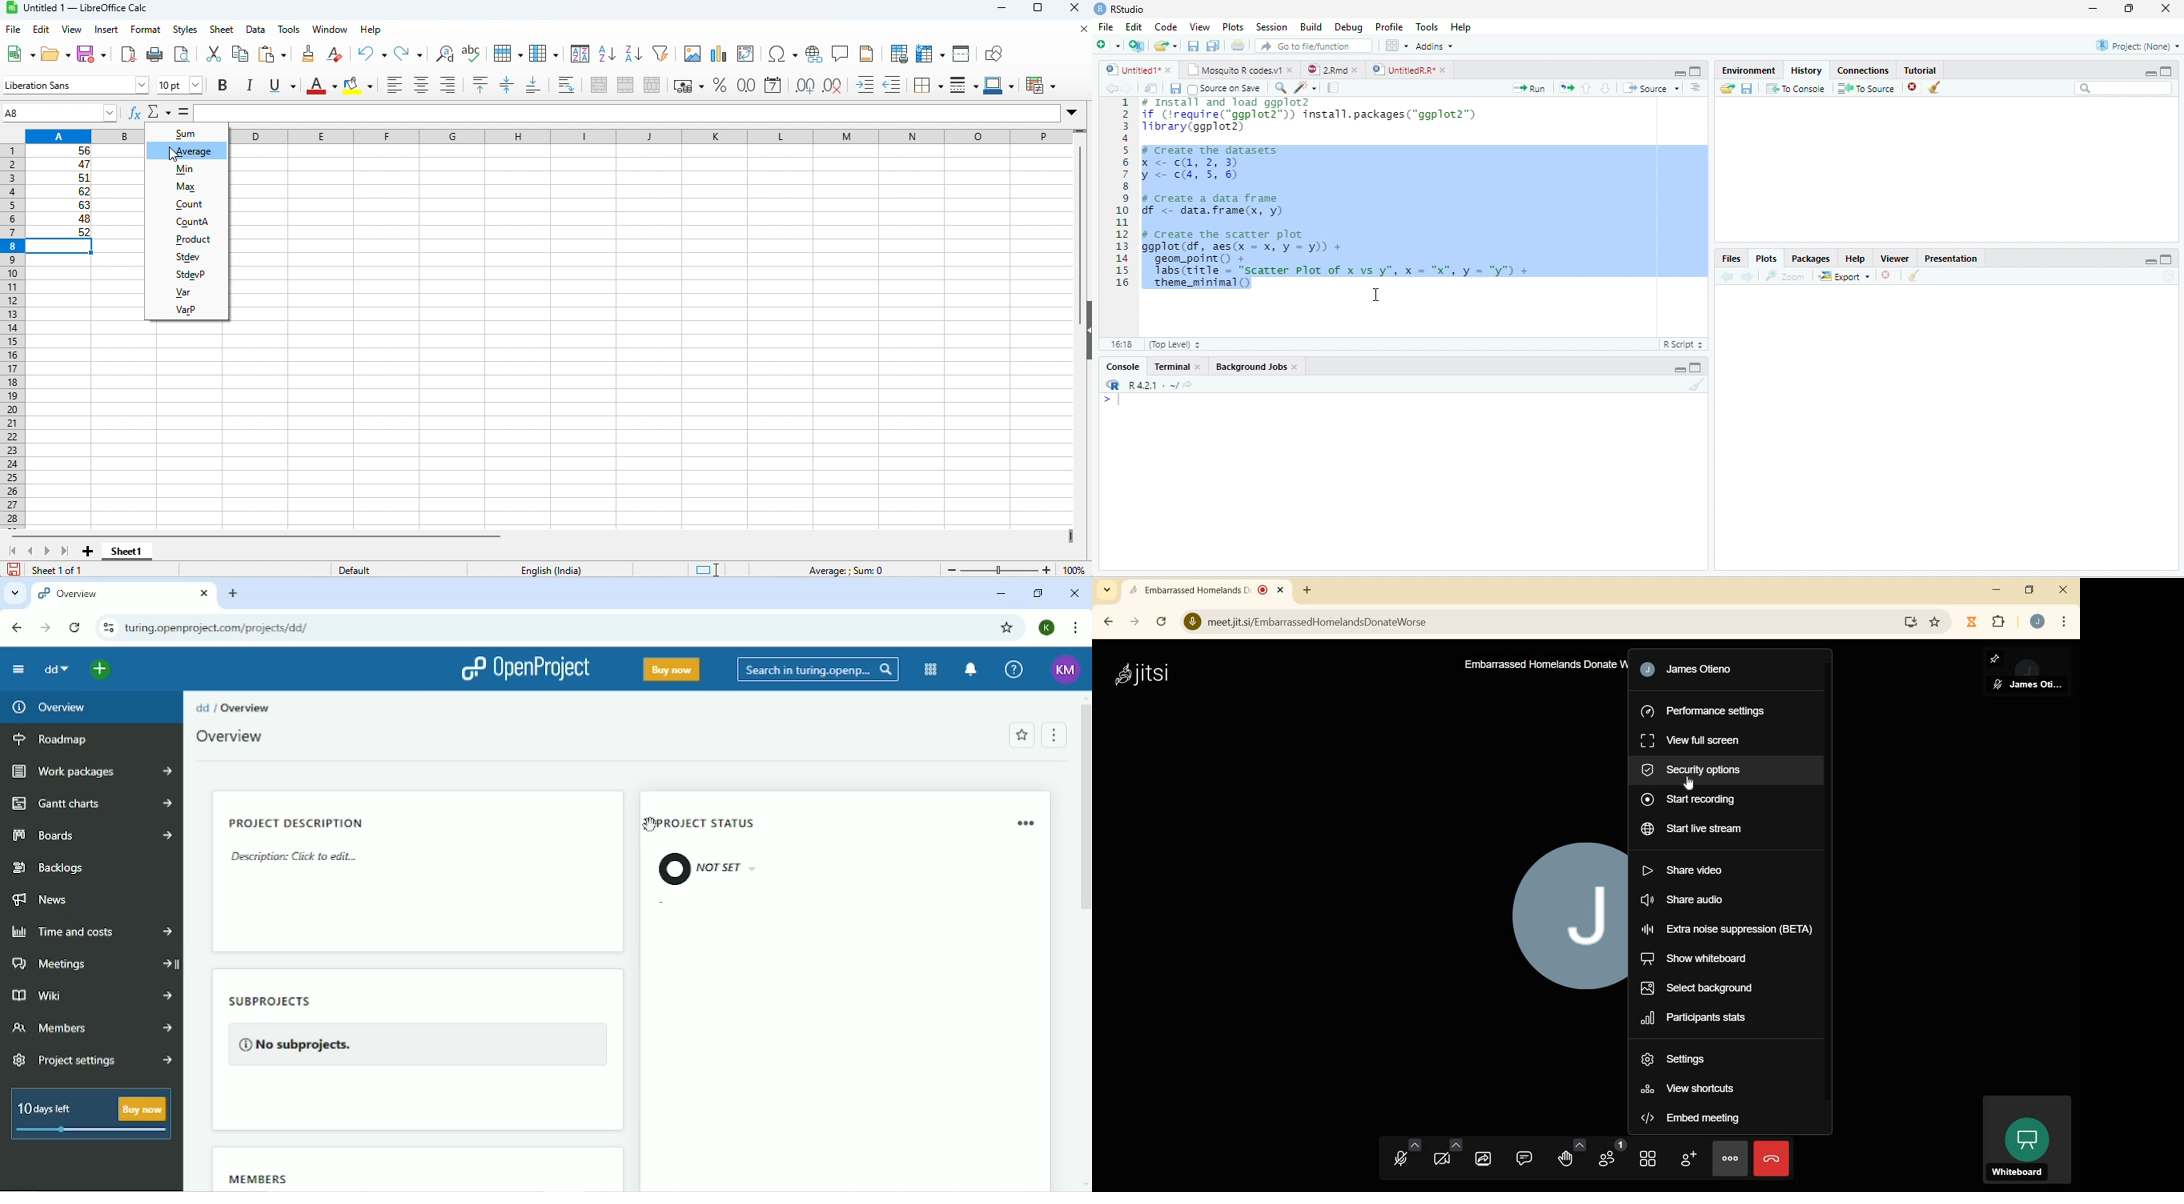 This screenshot has height=1204, width=2184. What do you see at coordinates (1355, 70) in the screenshot?
I see `close` at bounding box center [1355, 70].